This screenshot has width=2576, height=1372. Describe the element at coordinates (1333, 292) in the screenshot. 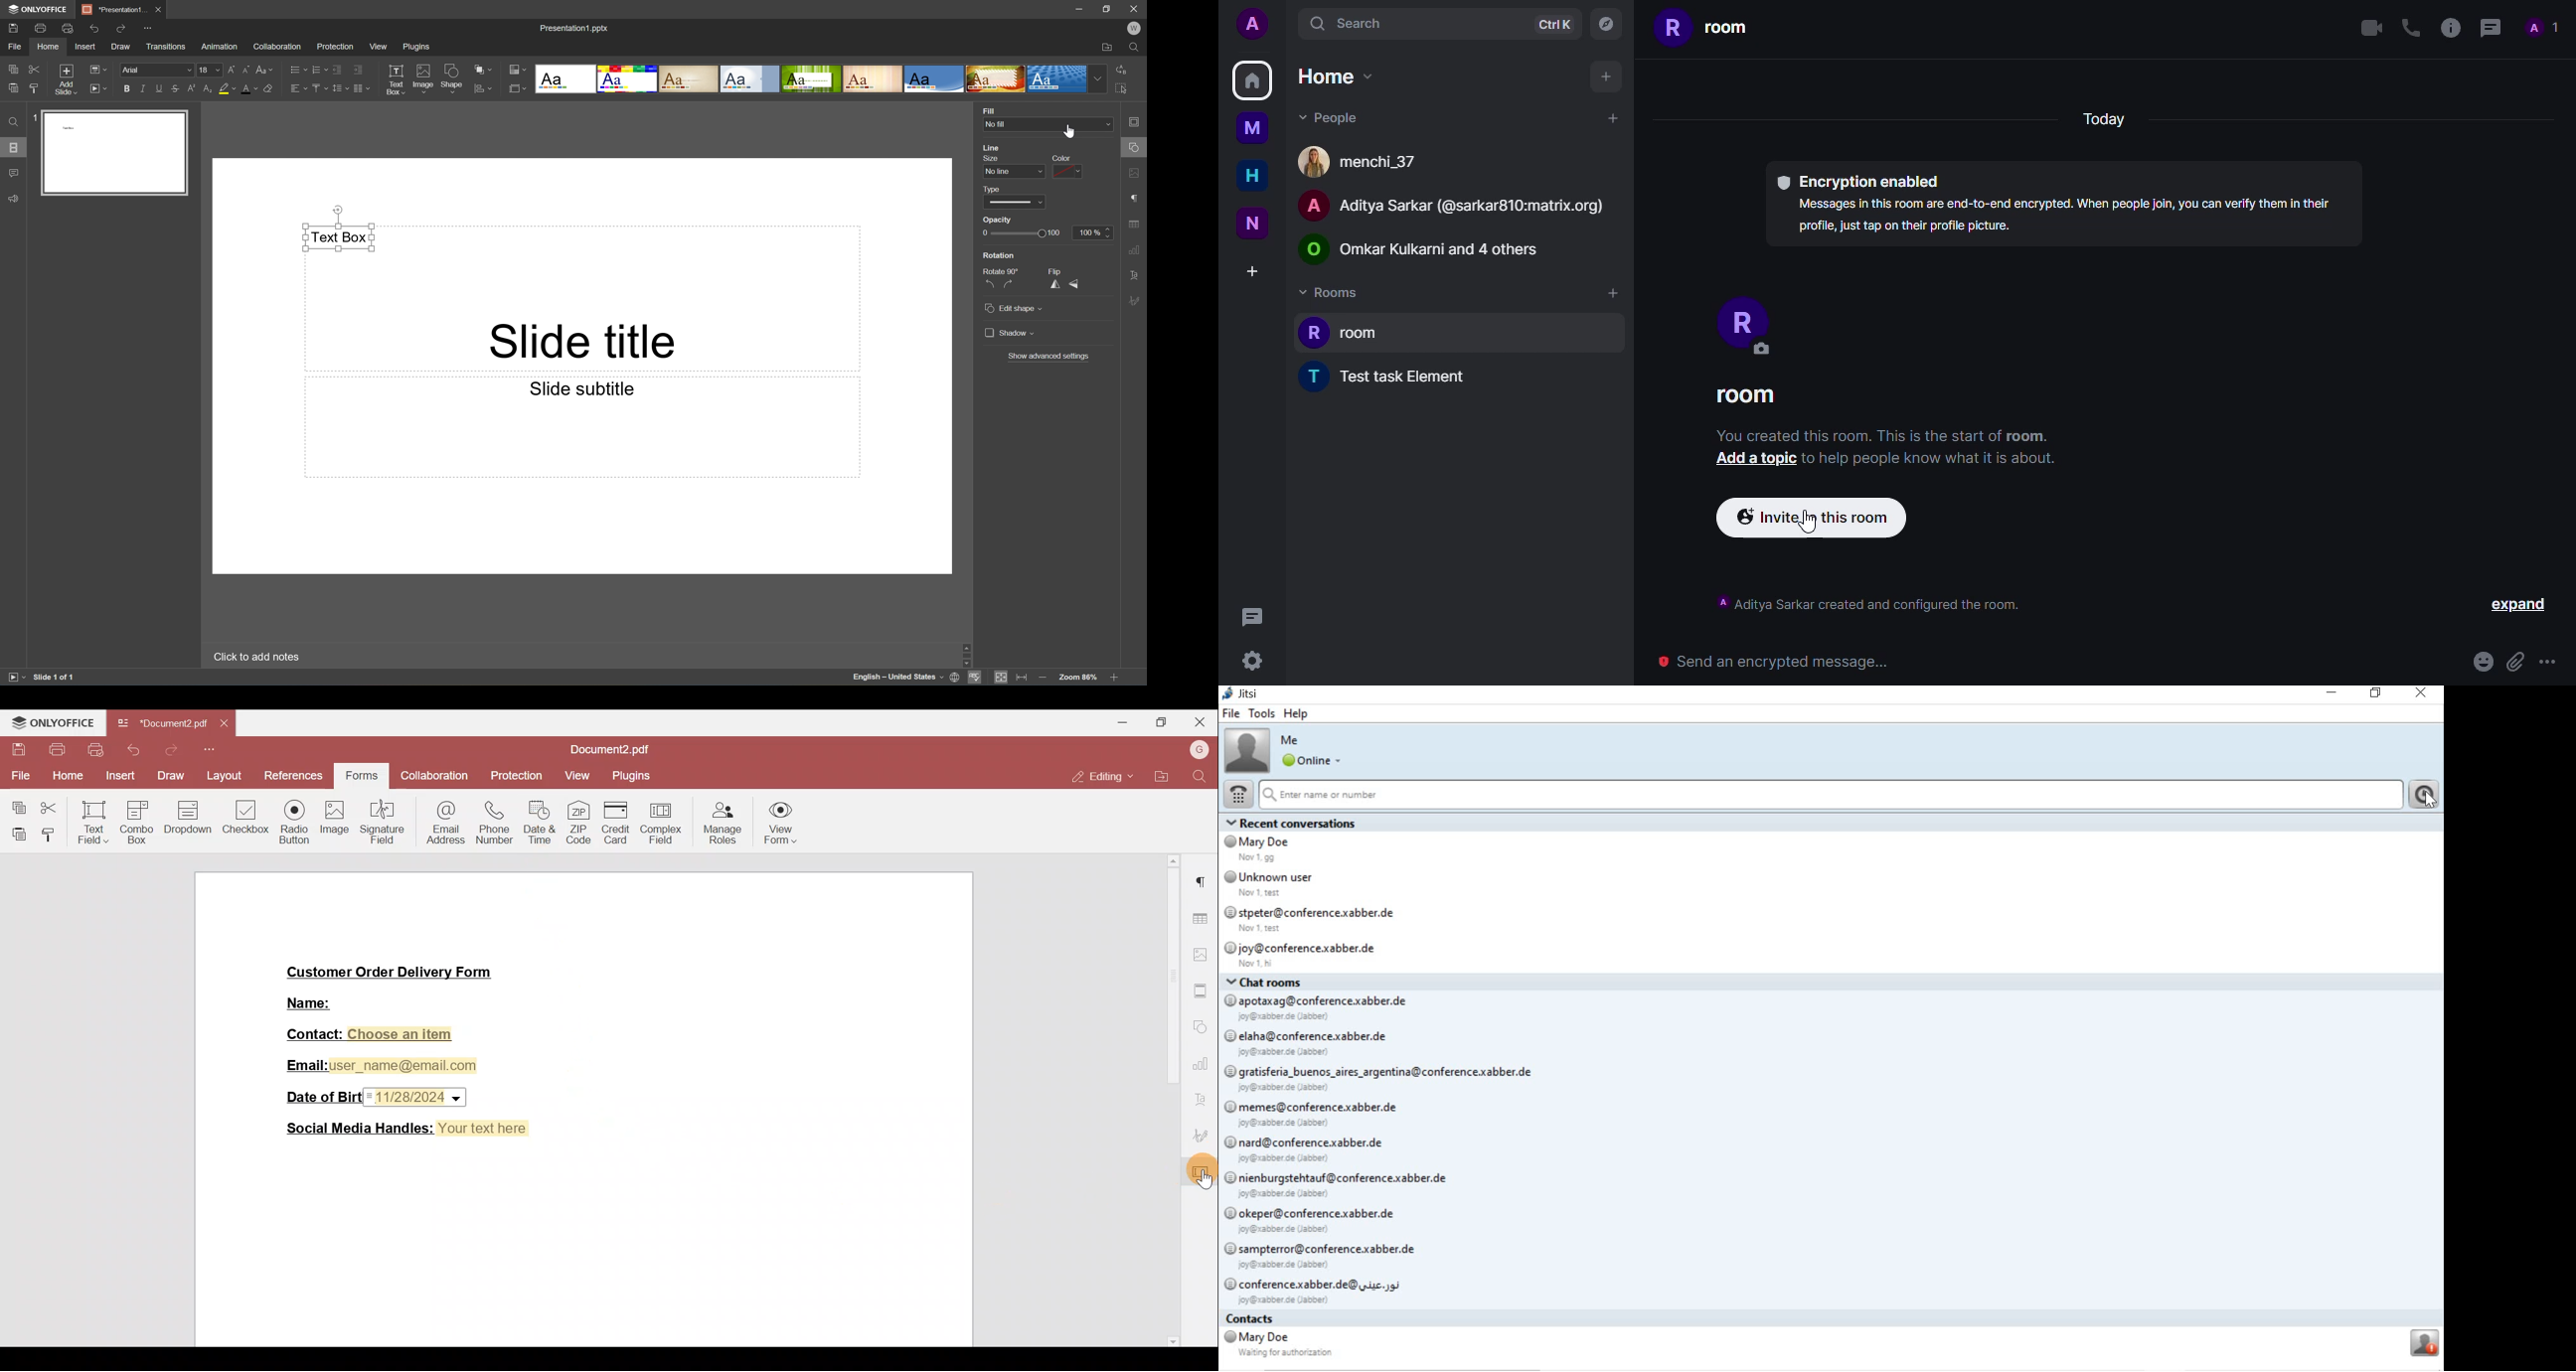

I see `Rooms` at that location.